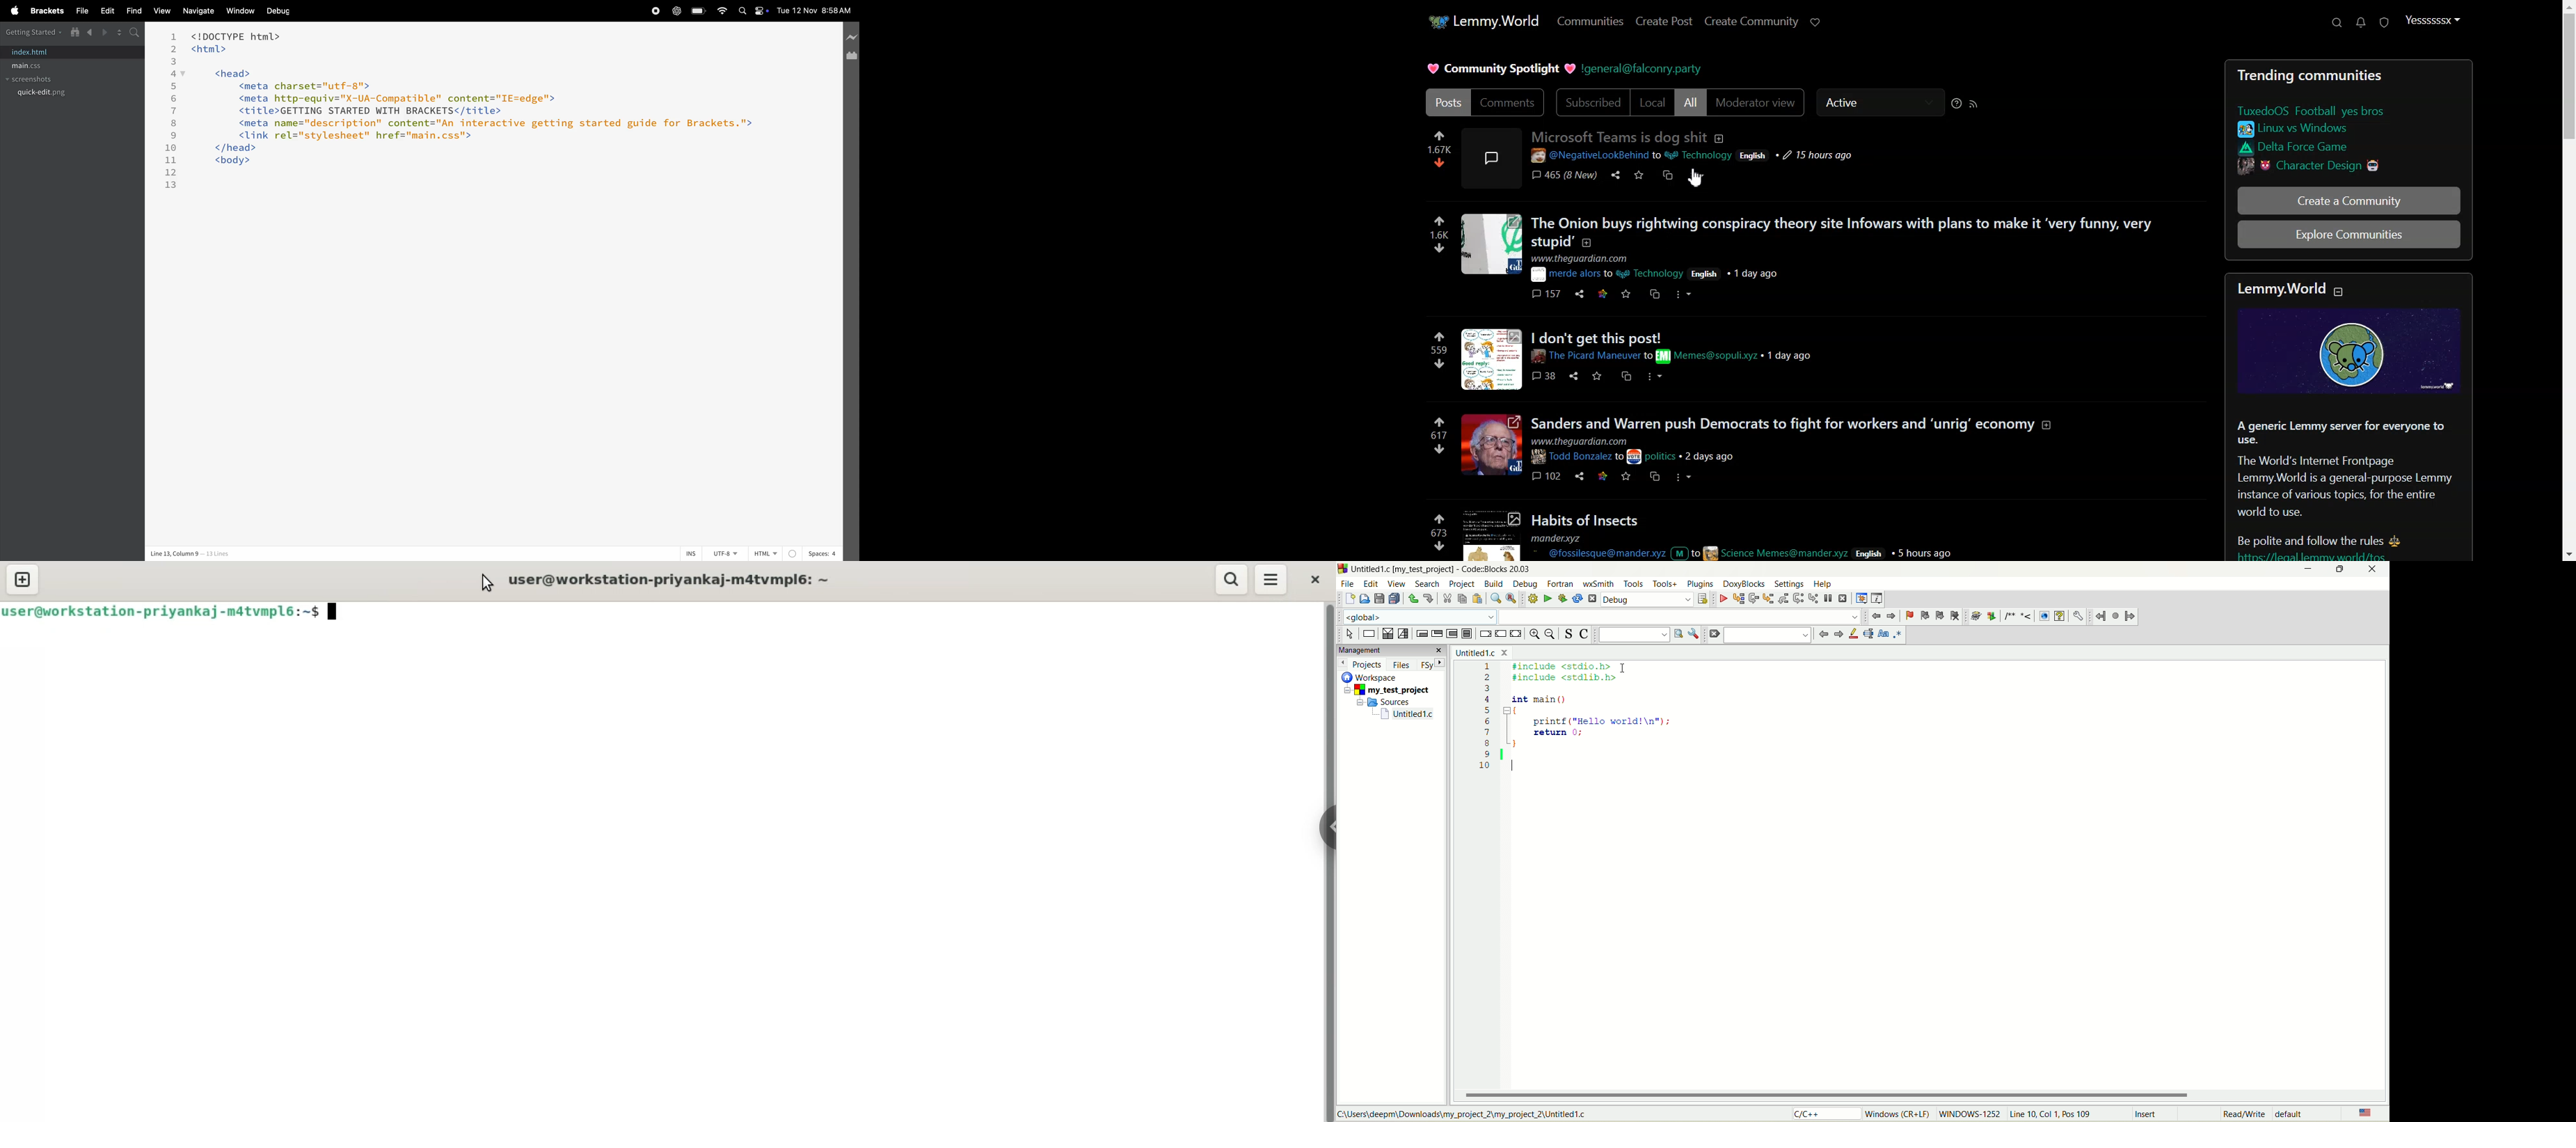  Describe the element at coordinates (2357, 354) in the screenshot. I see `image` at that location.